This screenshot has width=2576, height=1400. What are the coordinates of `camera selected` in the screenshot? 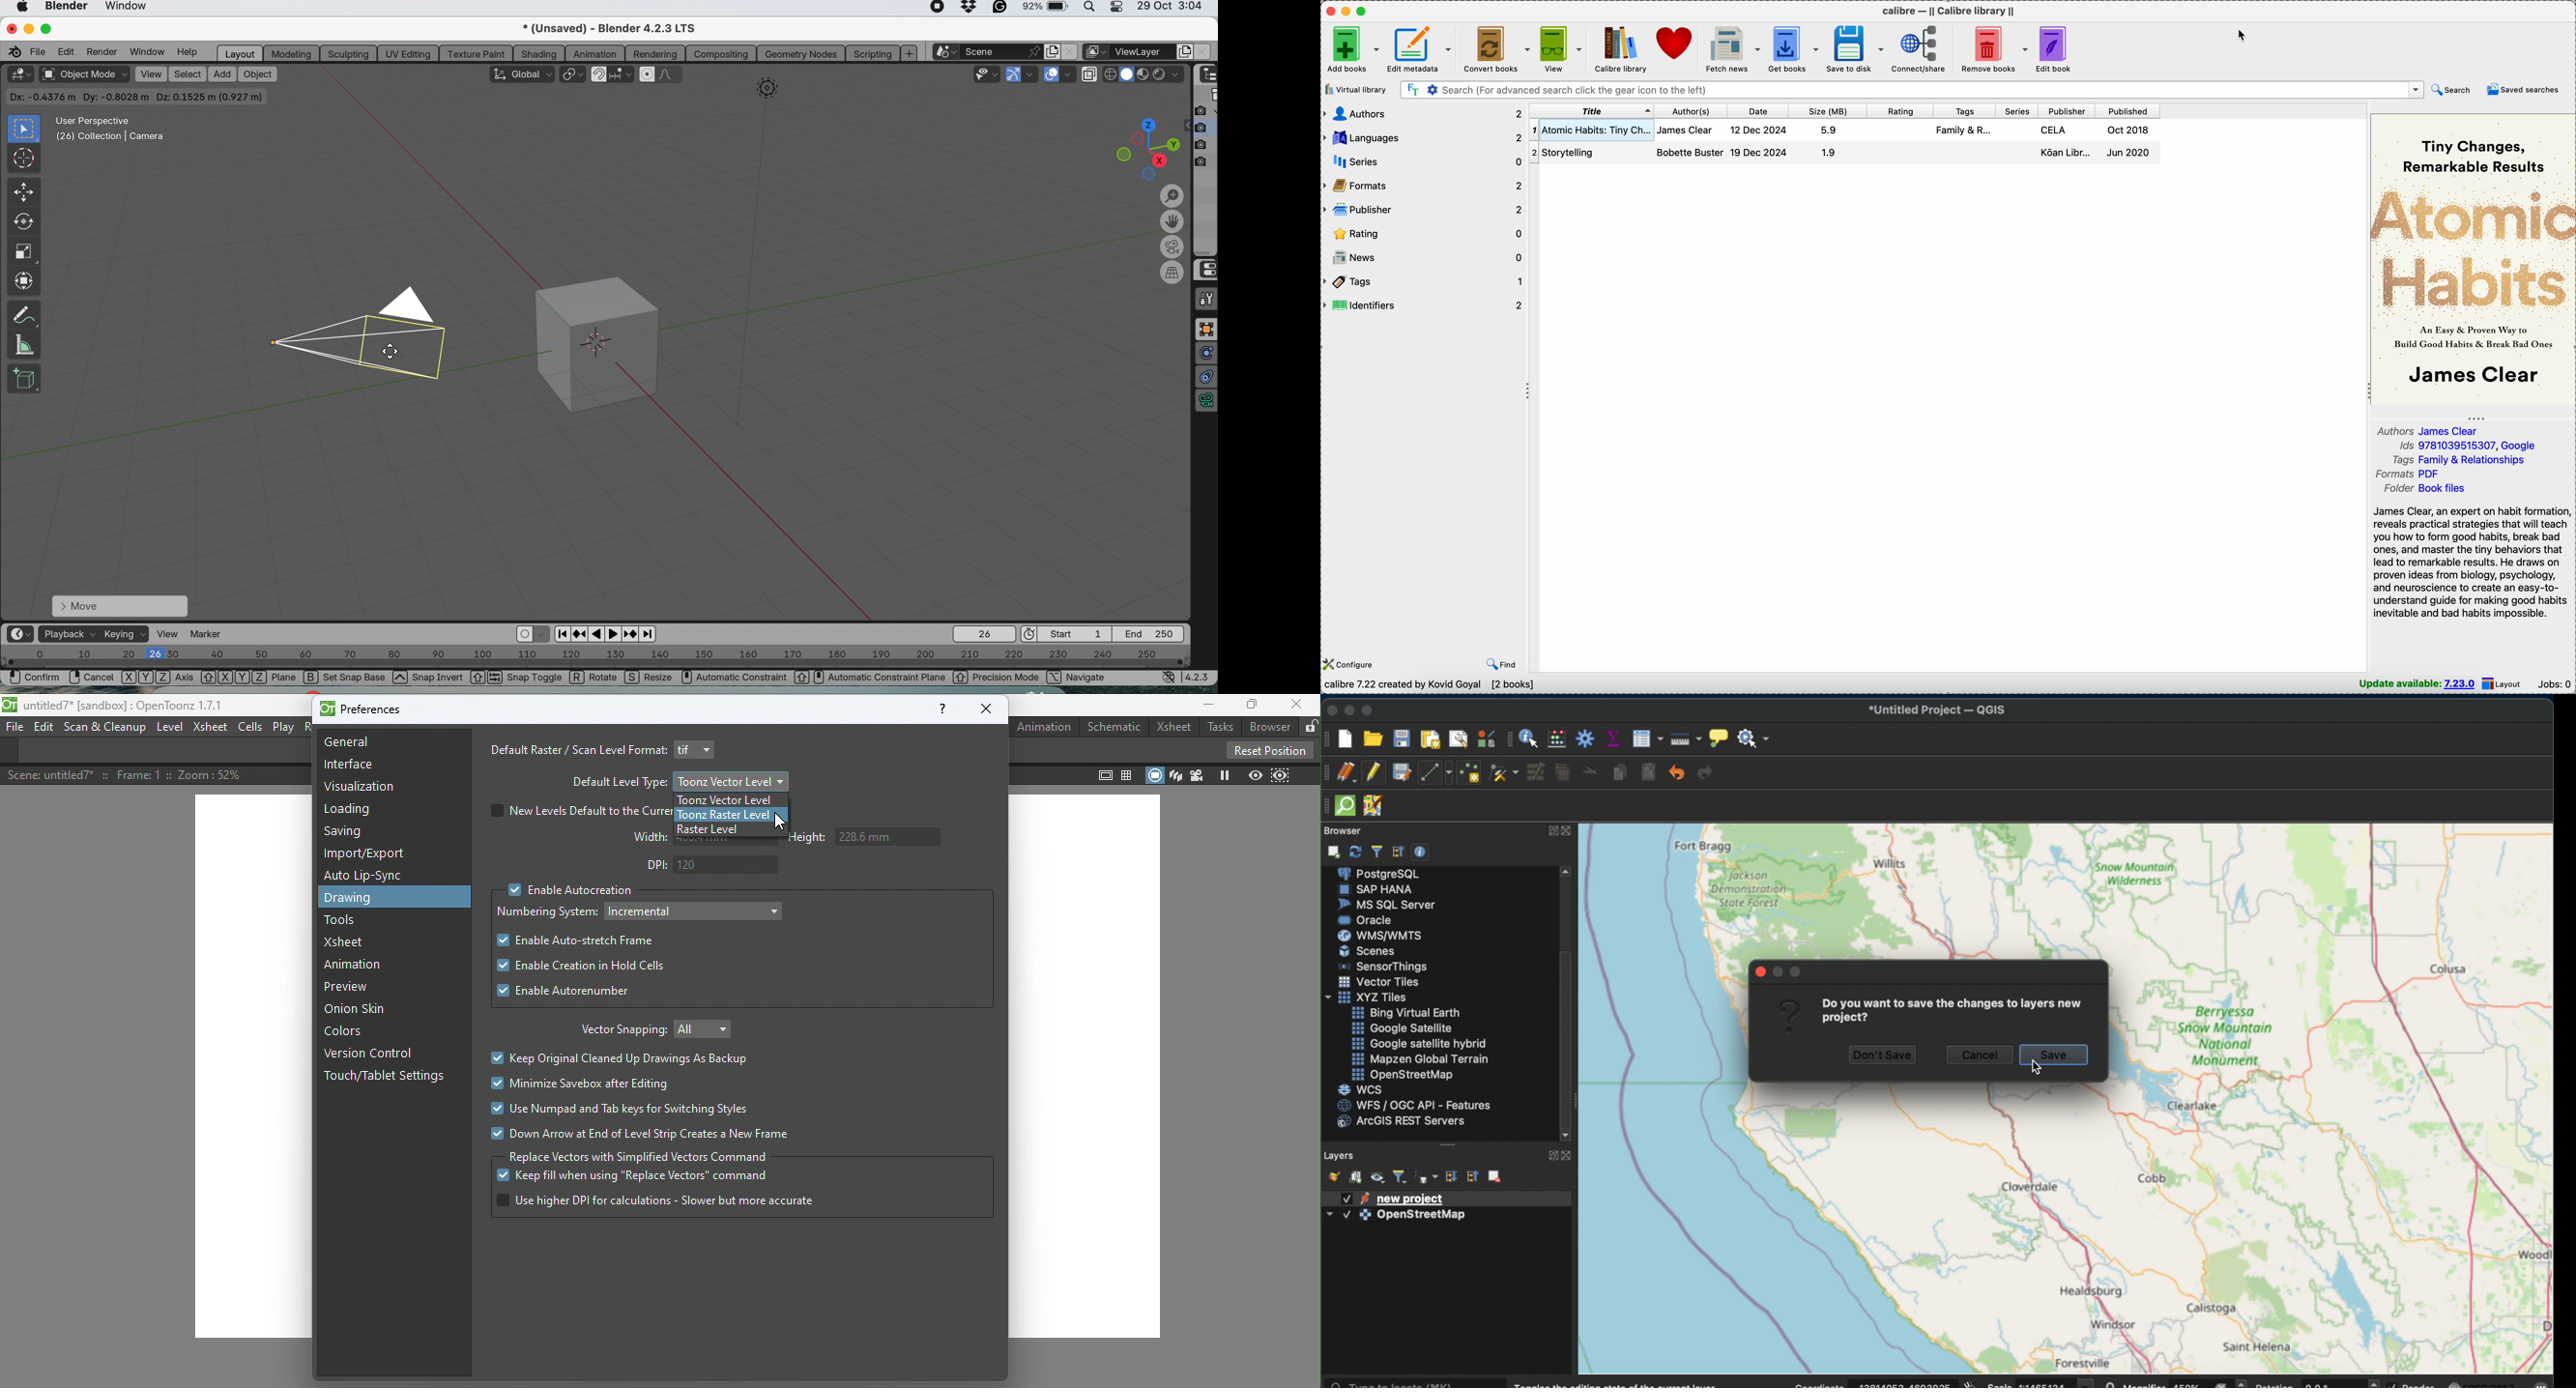 It's located at (363, 331).